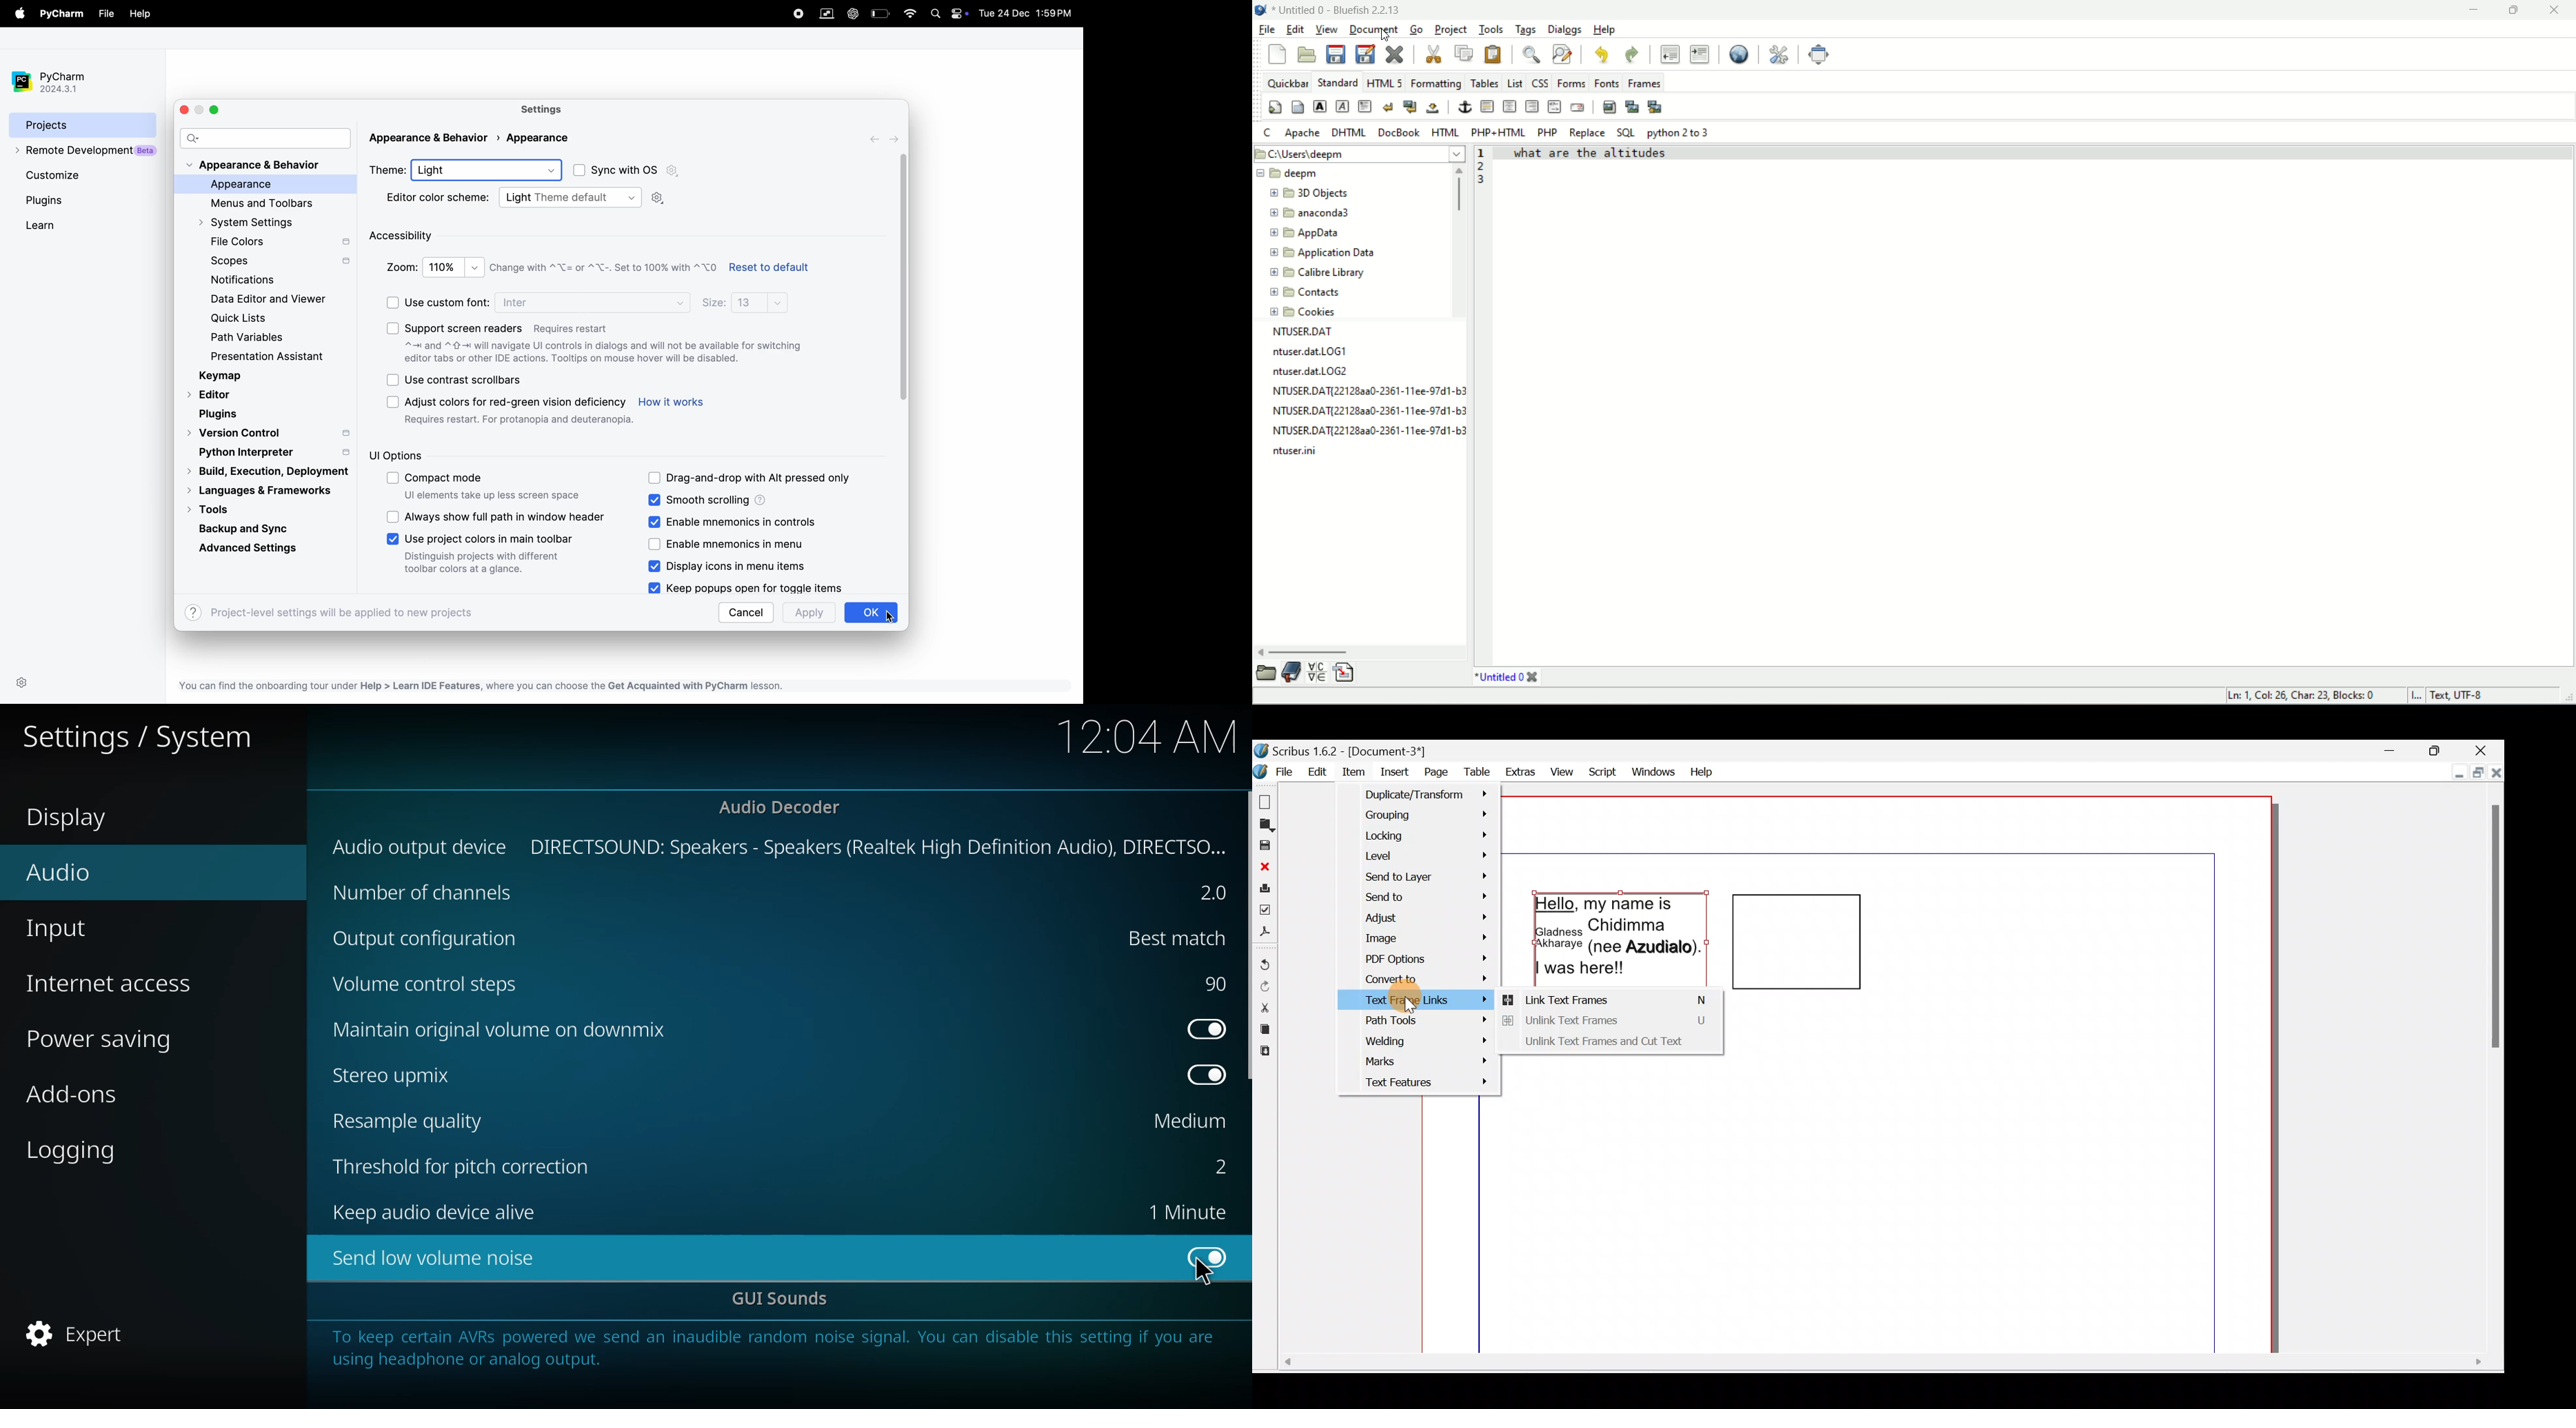 The image size is (2576, 1428). I want to click on quick lists, so click(252, 318).